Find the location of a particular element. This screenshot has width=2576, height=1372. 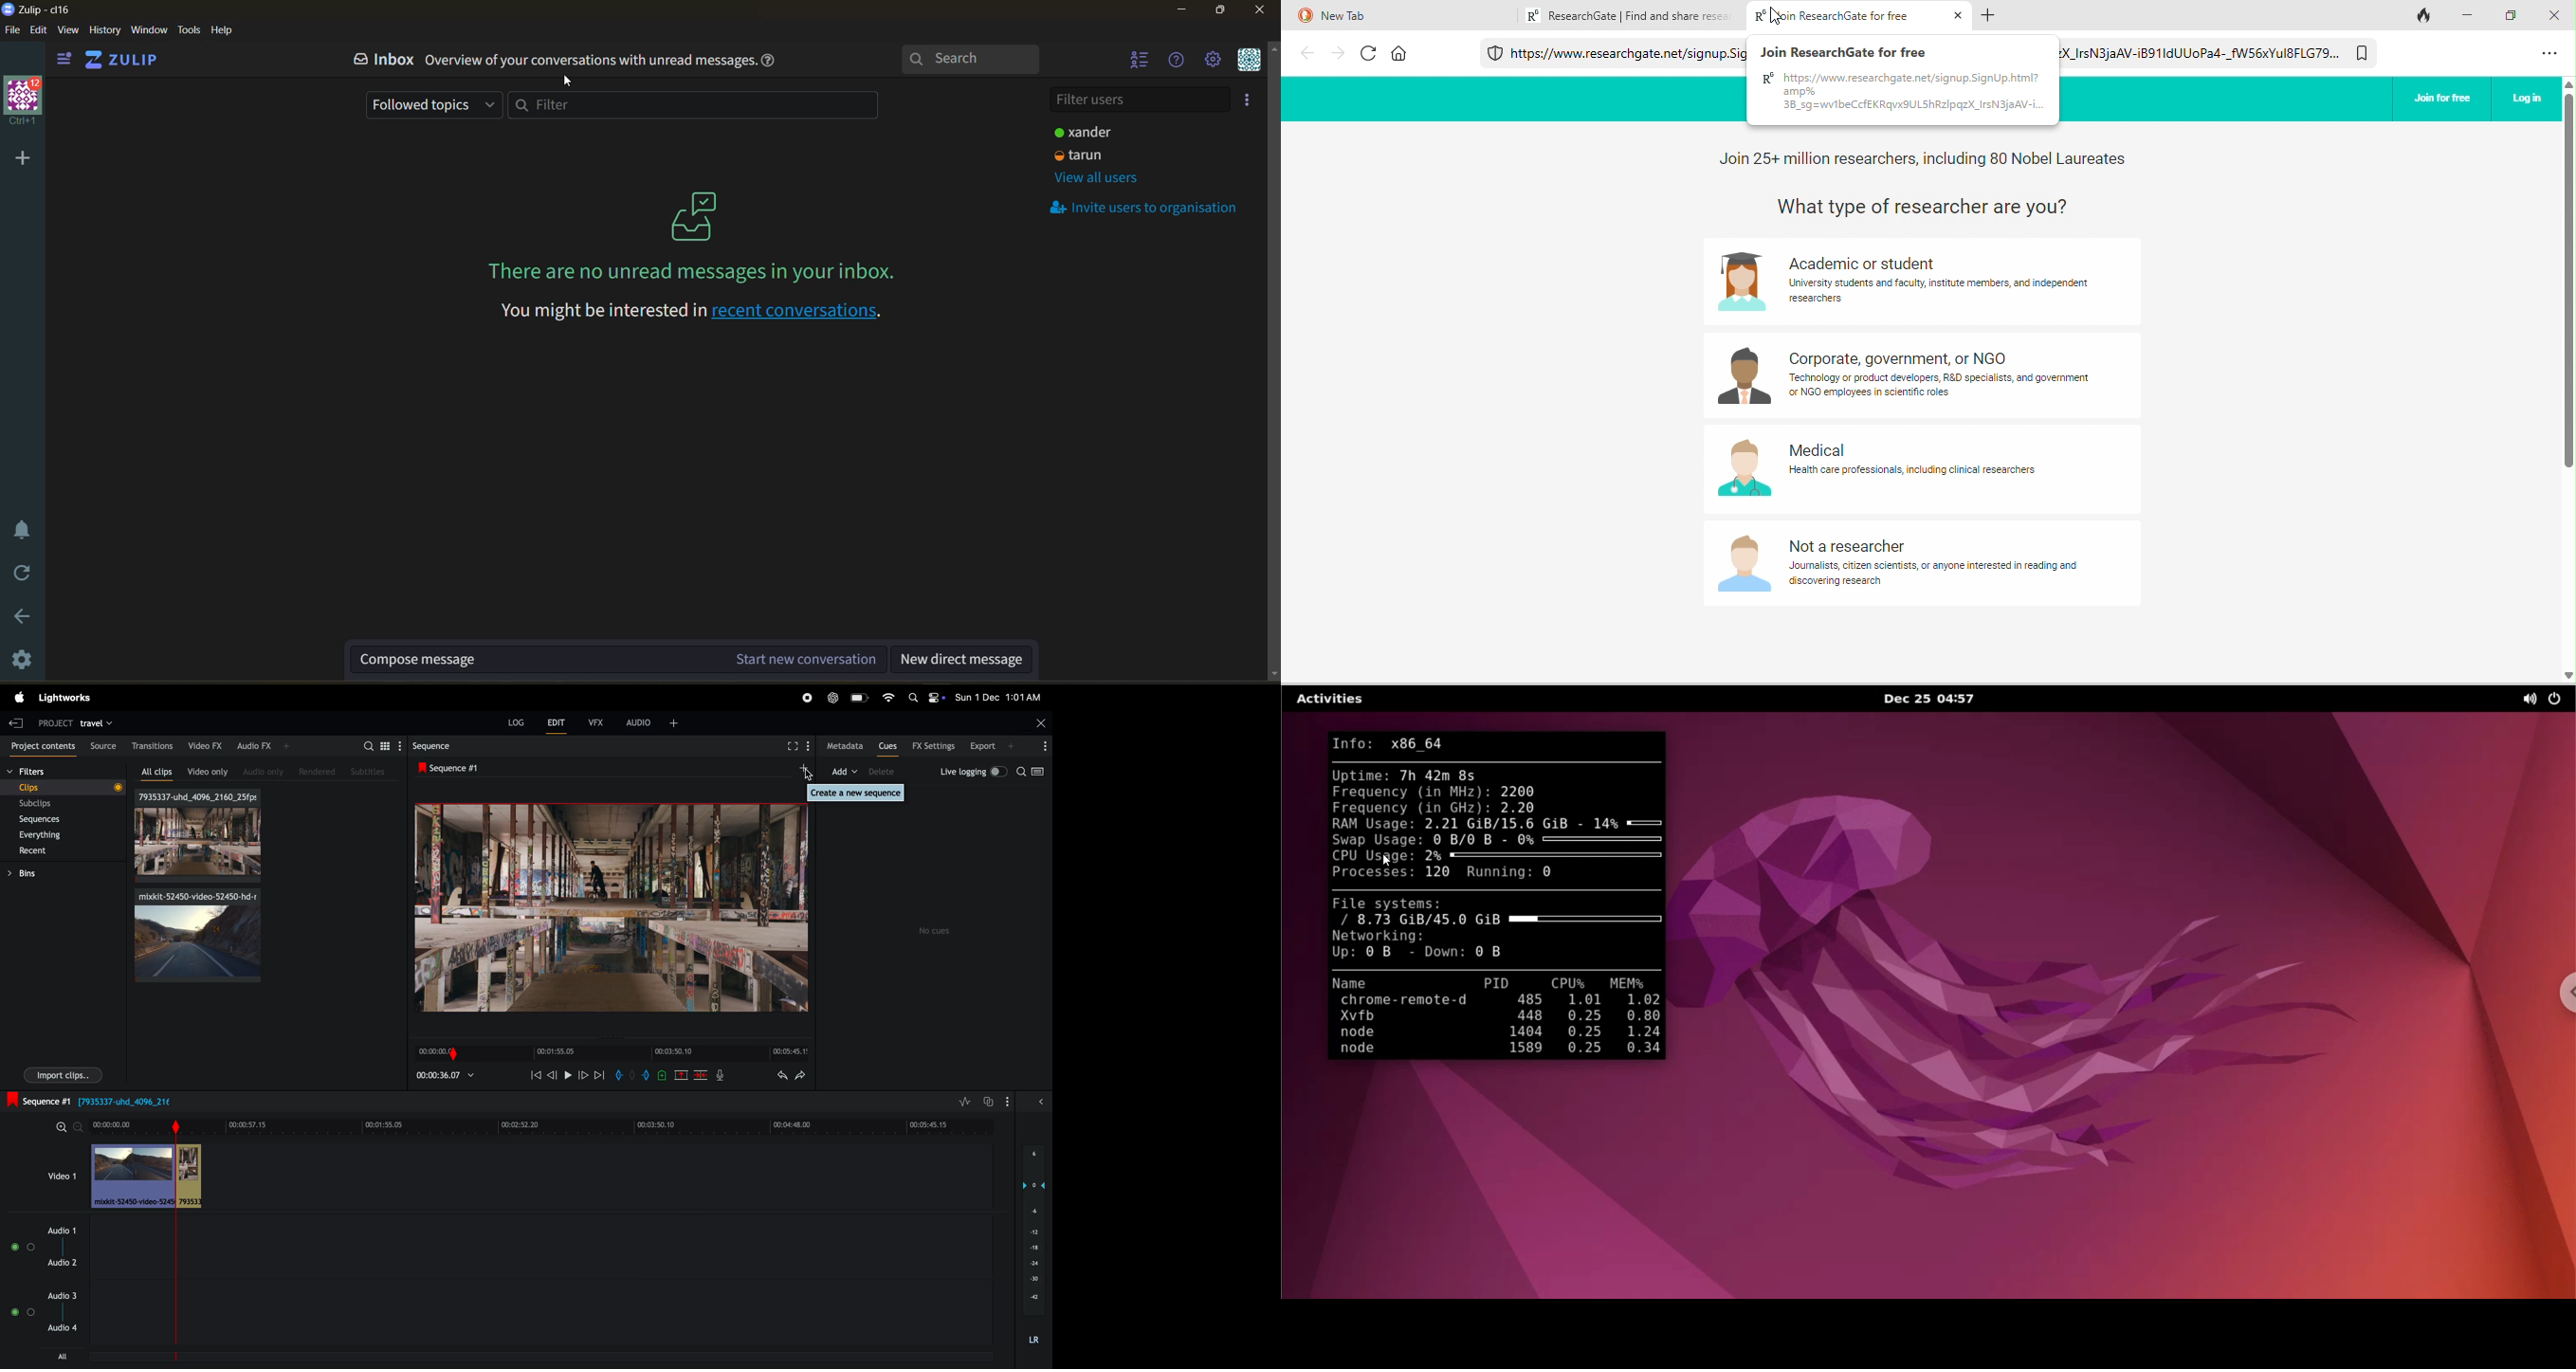

Not a researcher
Journalist, citizen scientists, or anyone interested n reading and
discovering research is located at coordinates (1936, 564).